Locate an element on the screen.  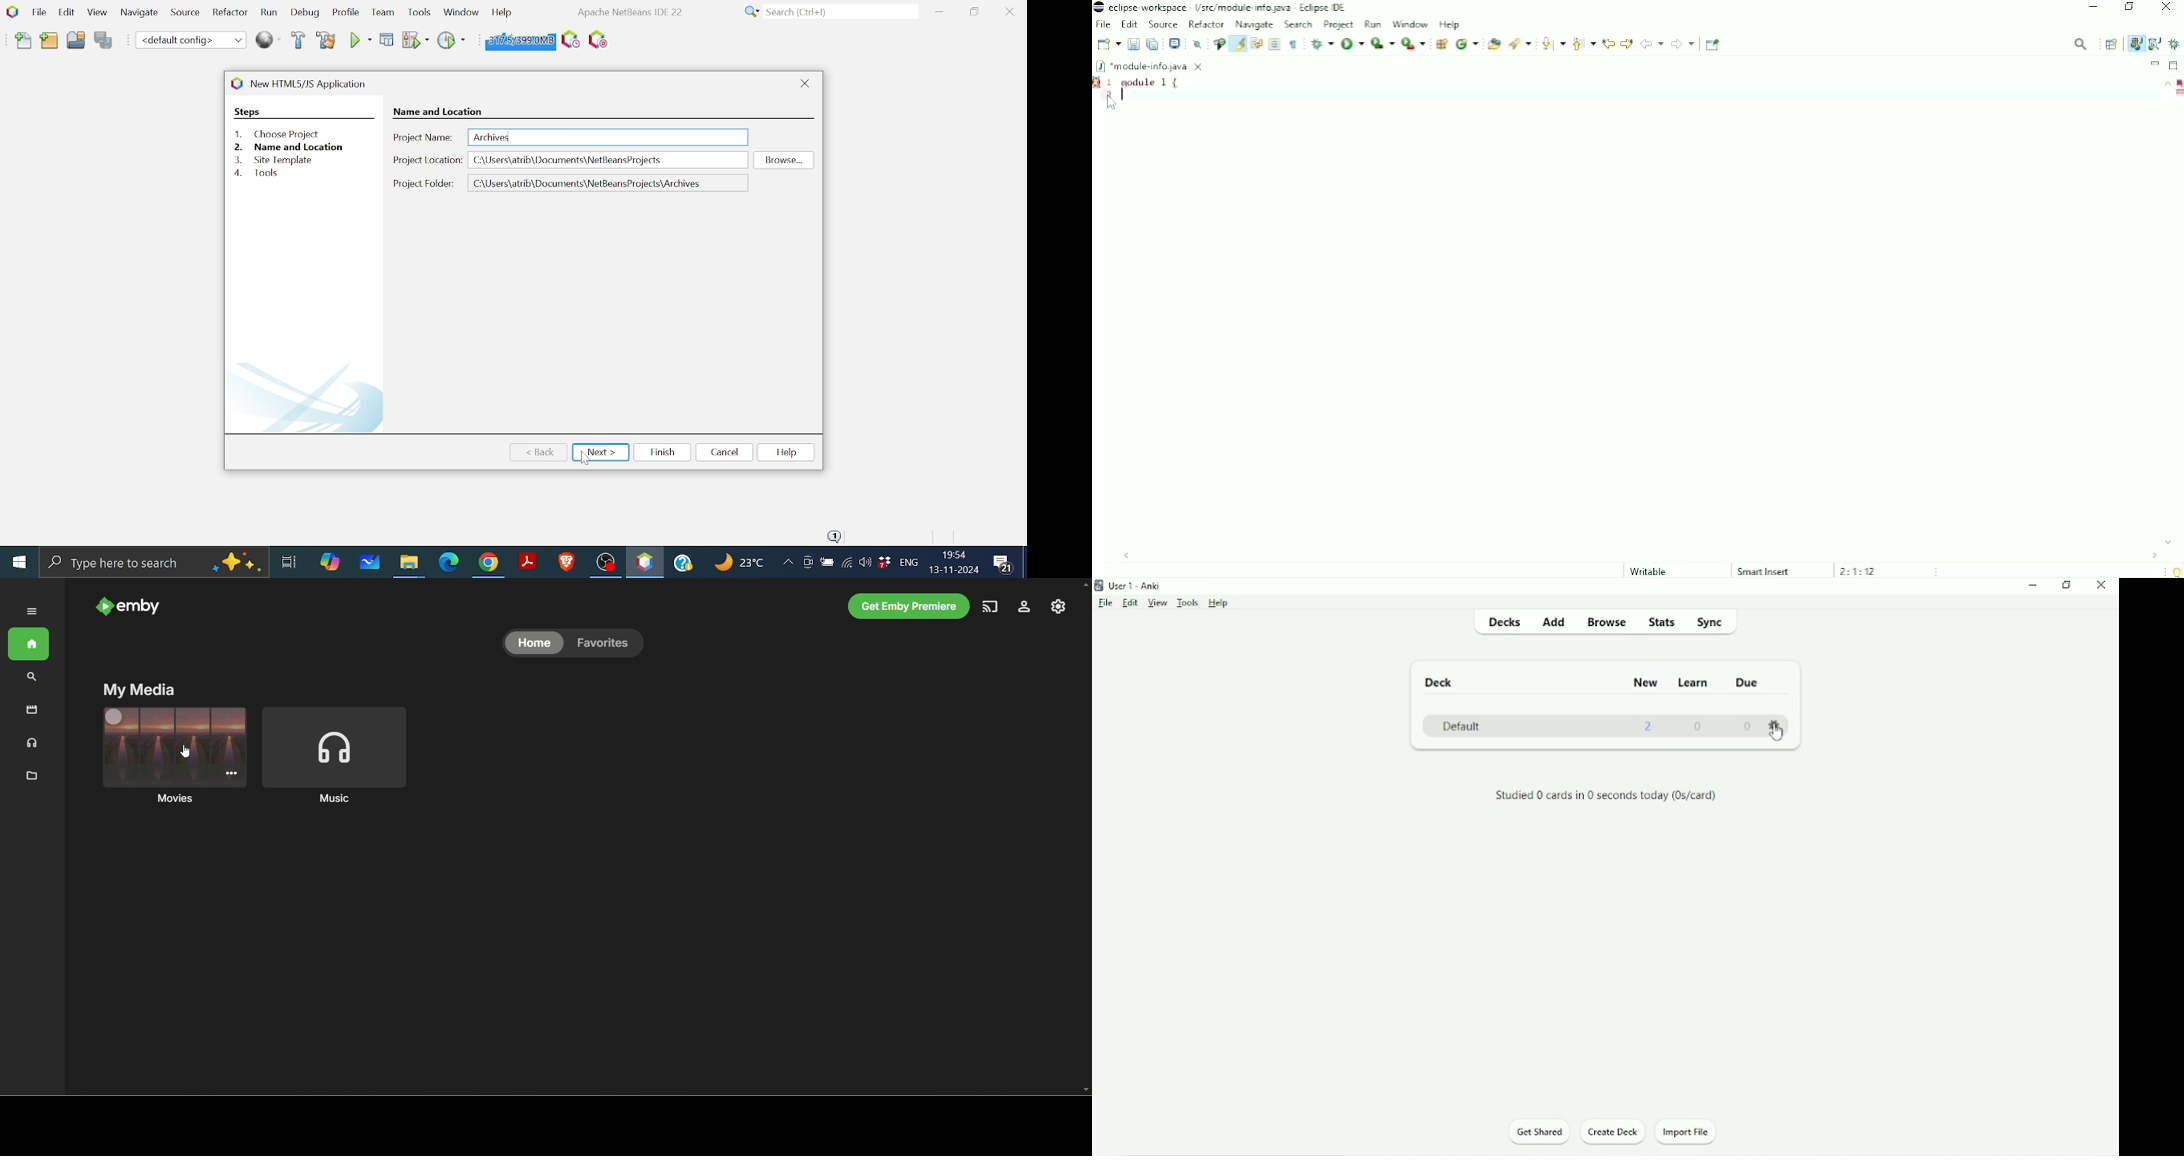
emby is located at coordinates (146, 608).